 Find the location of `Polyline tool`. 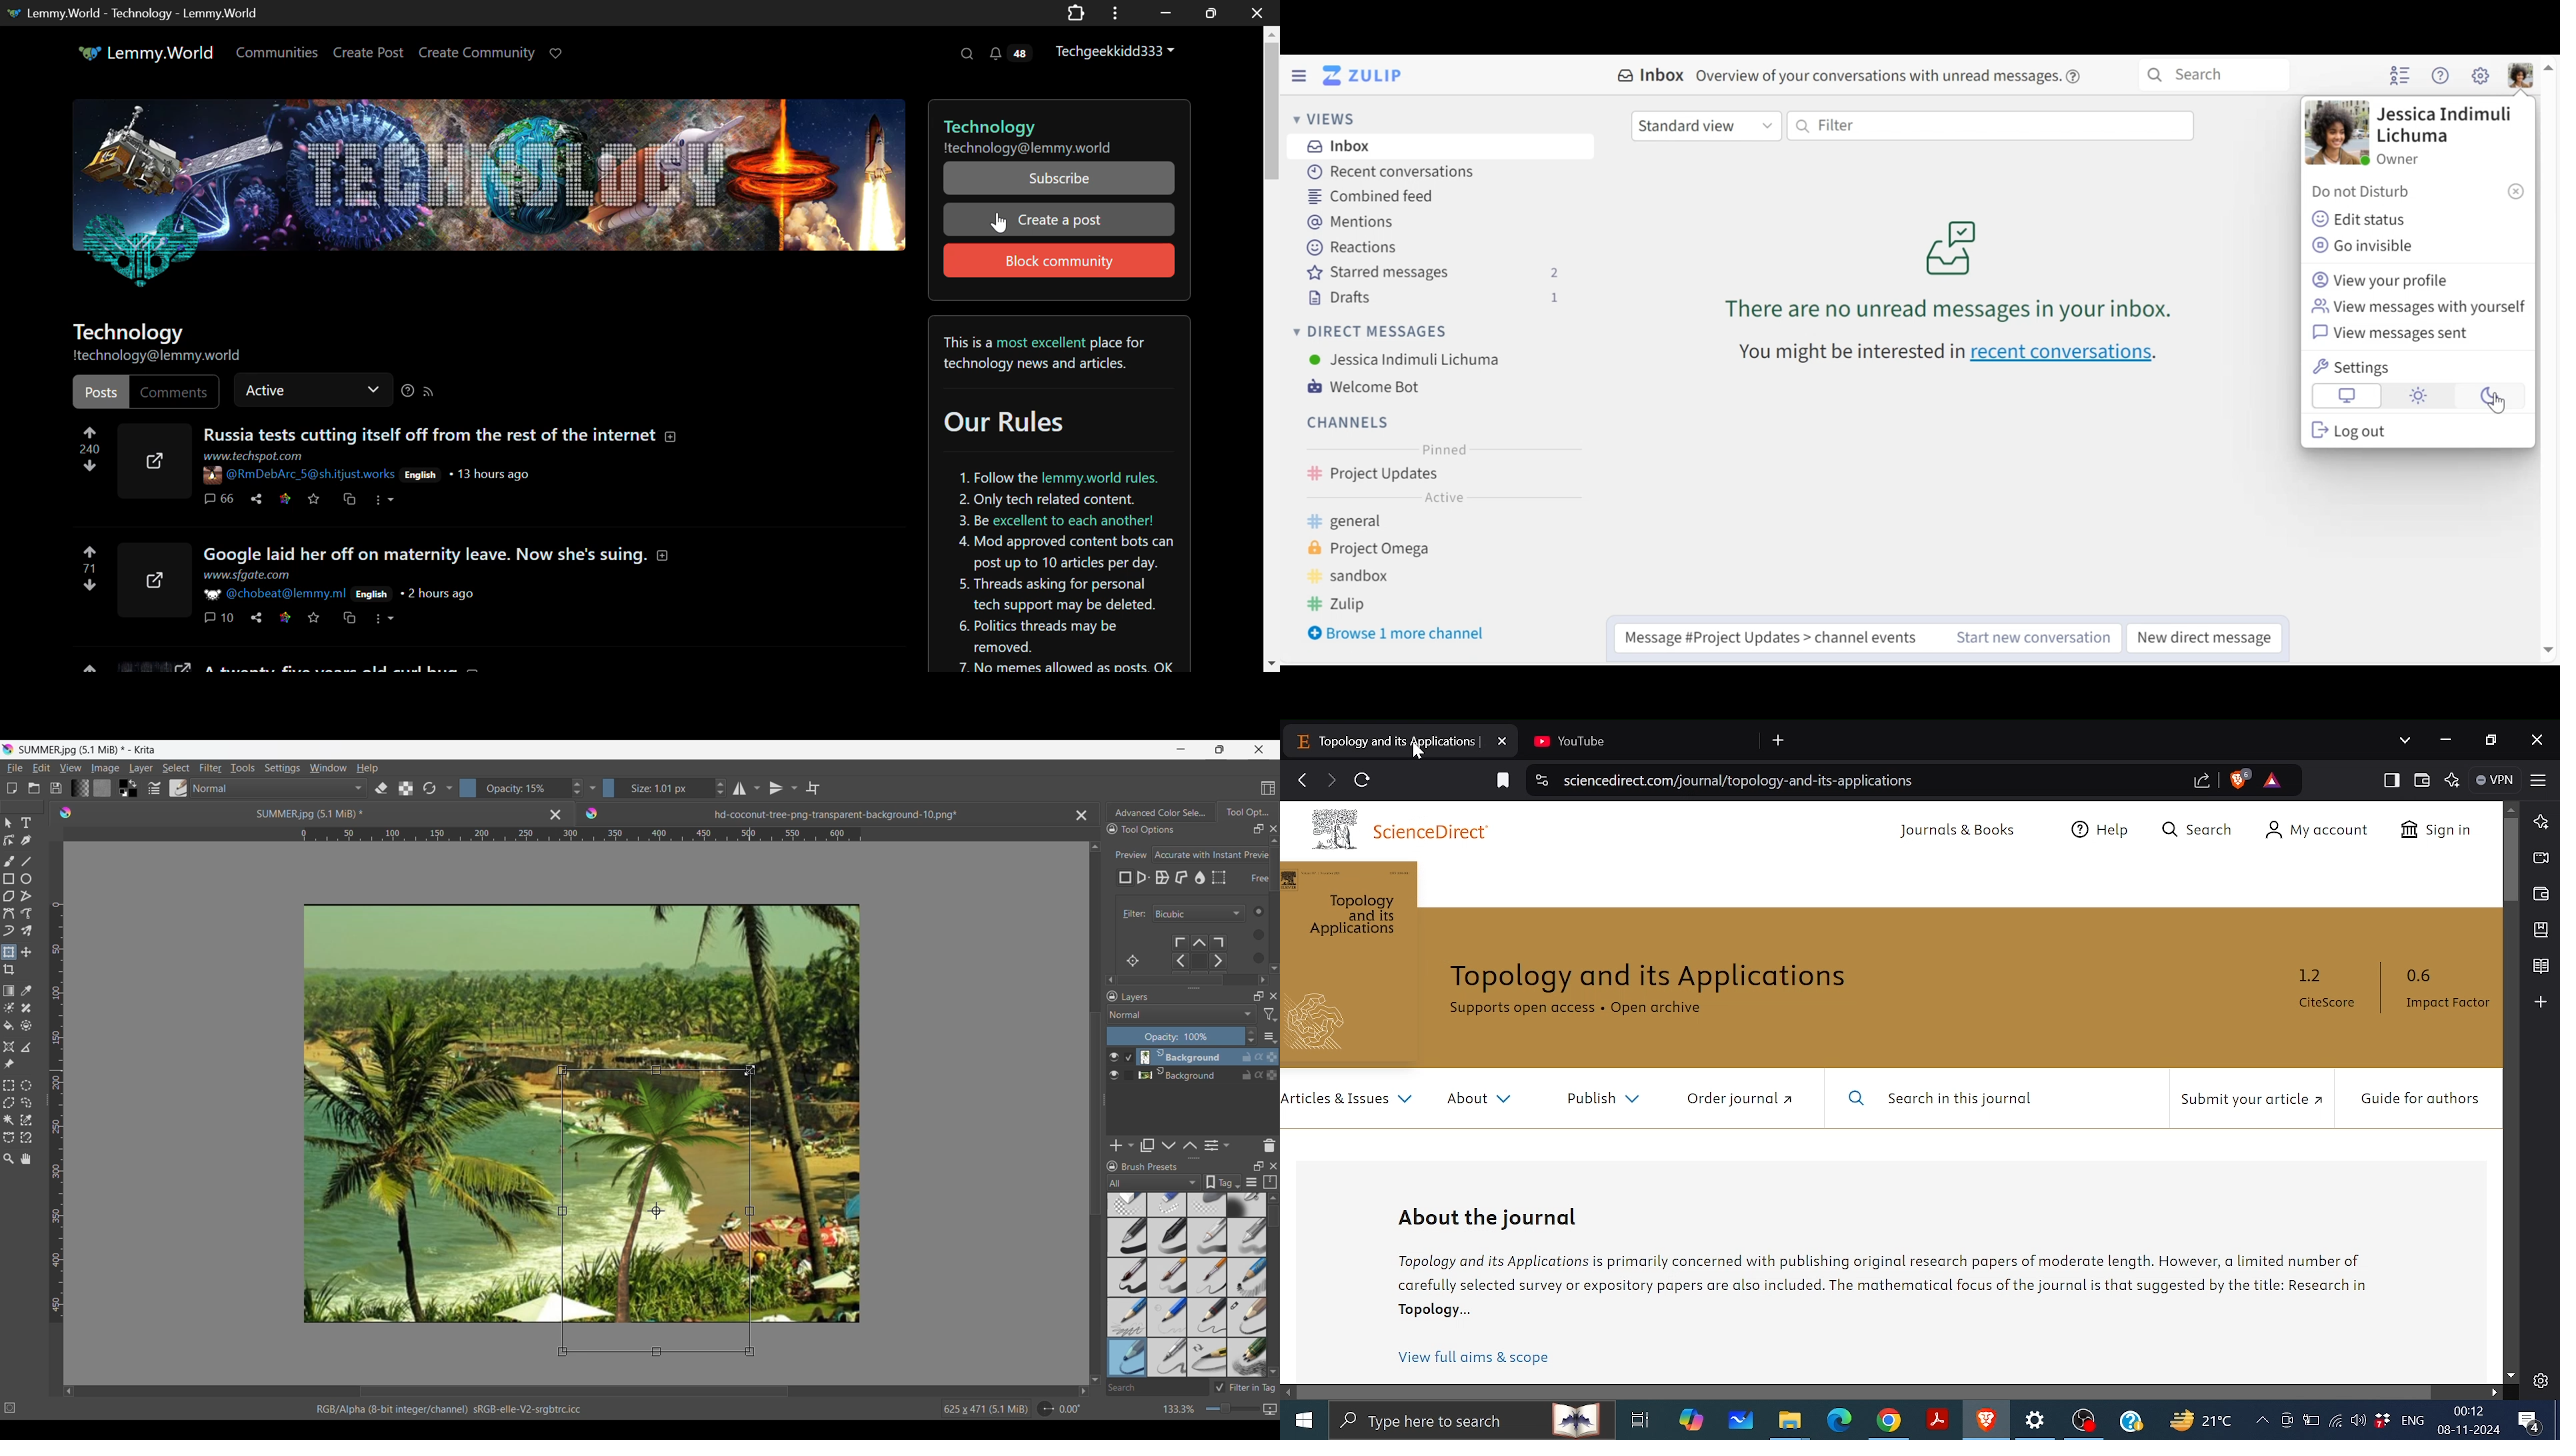

Polyline tool is located at coordinates (26, 895).